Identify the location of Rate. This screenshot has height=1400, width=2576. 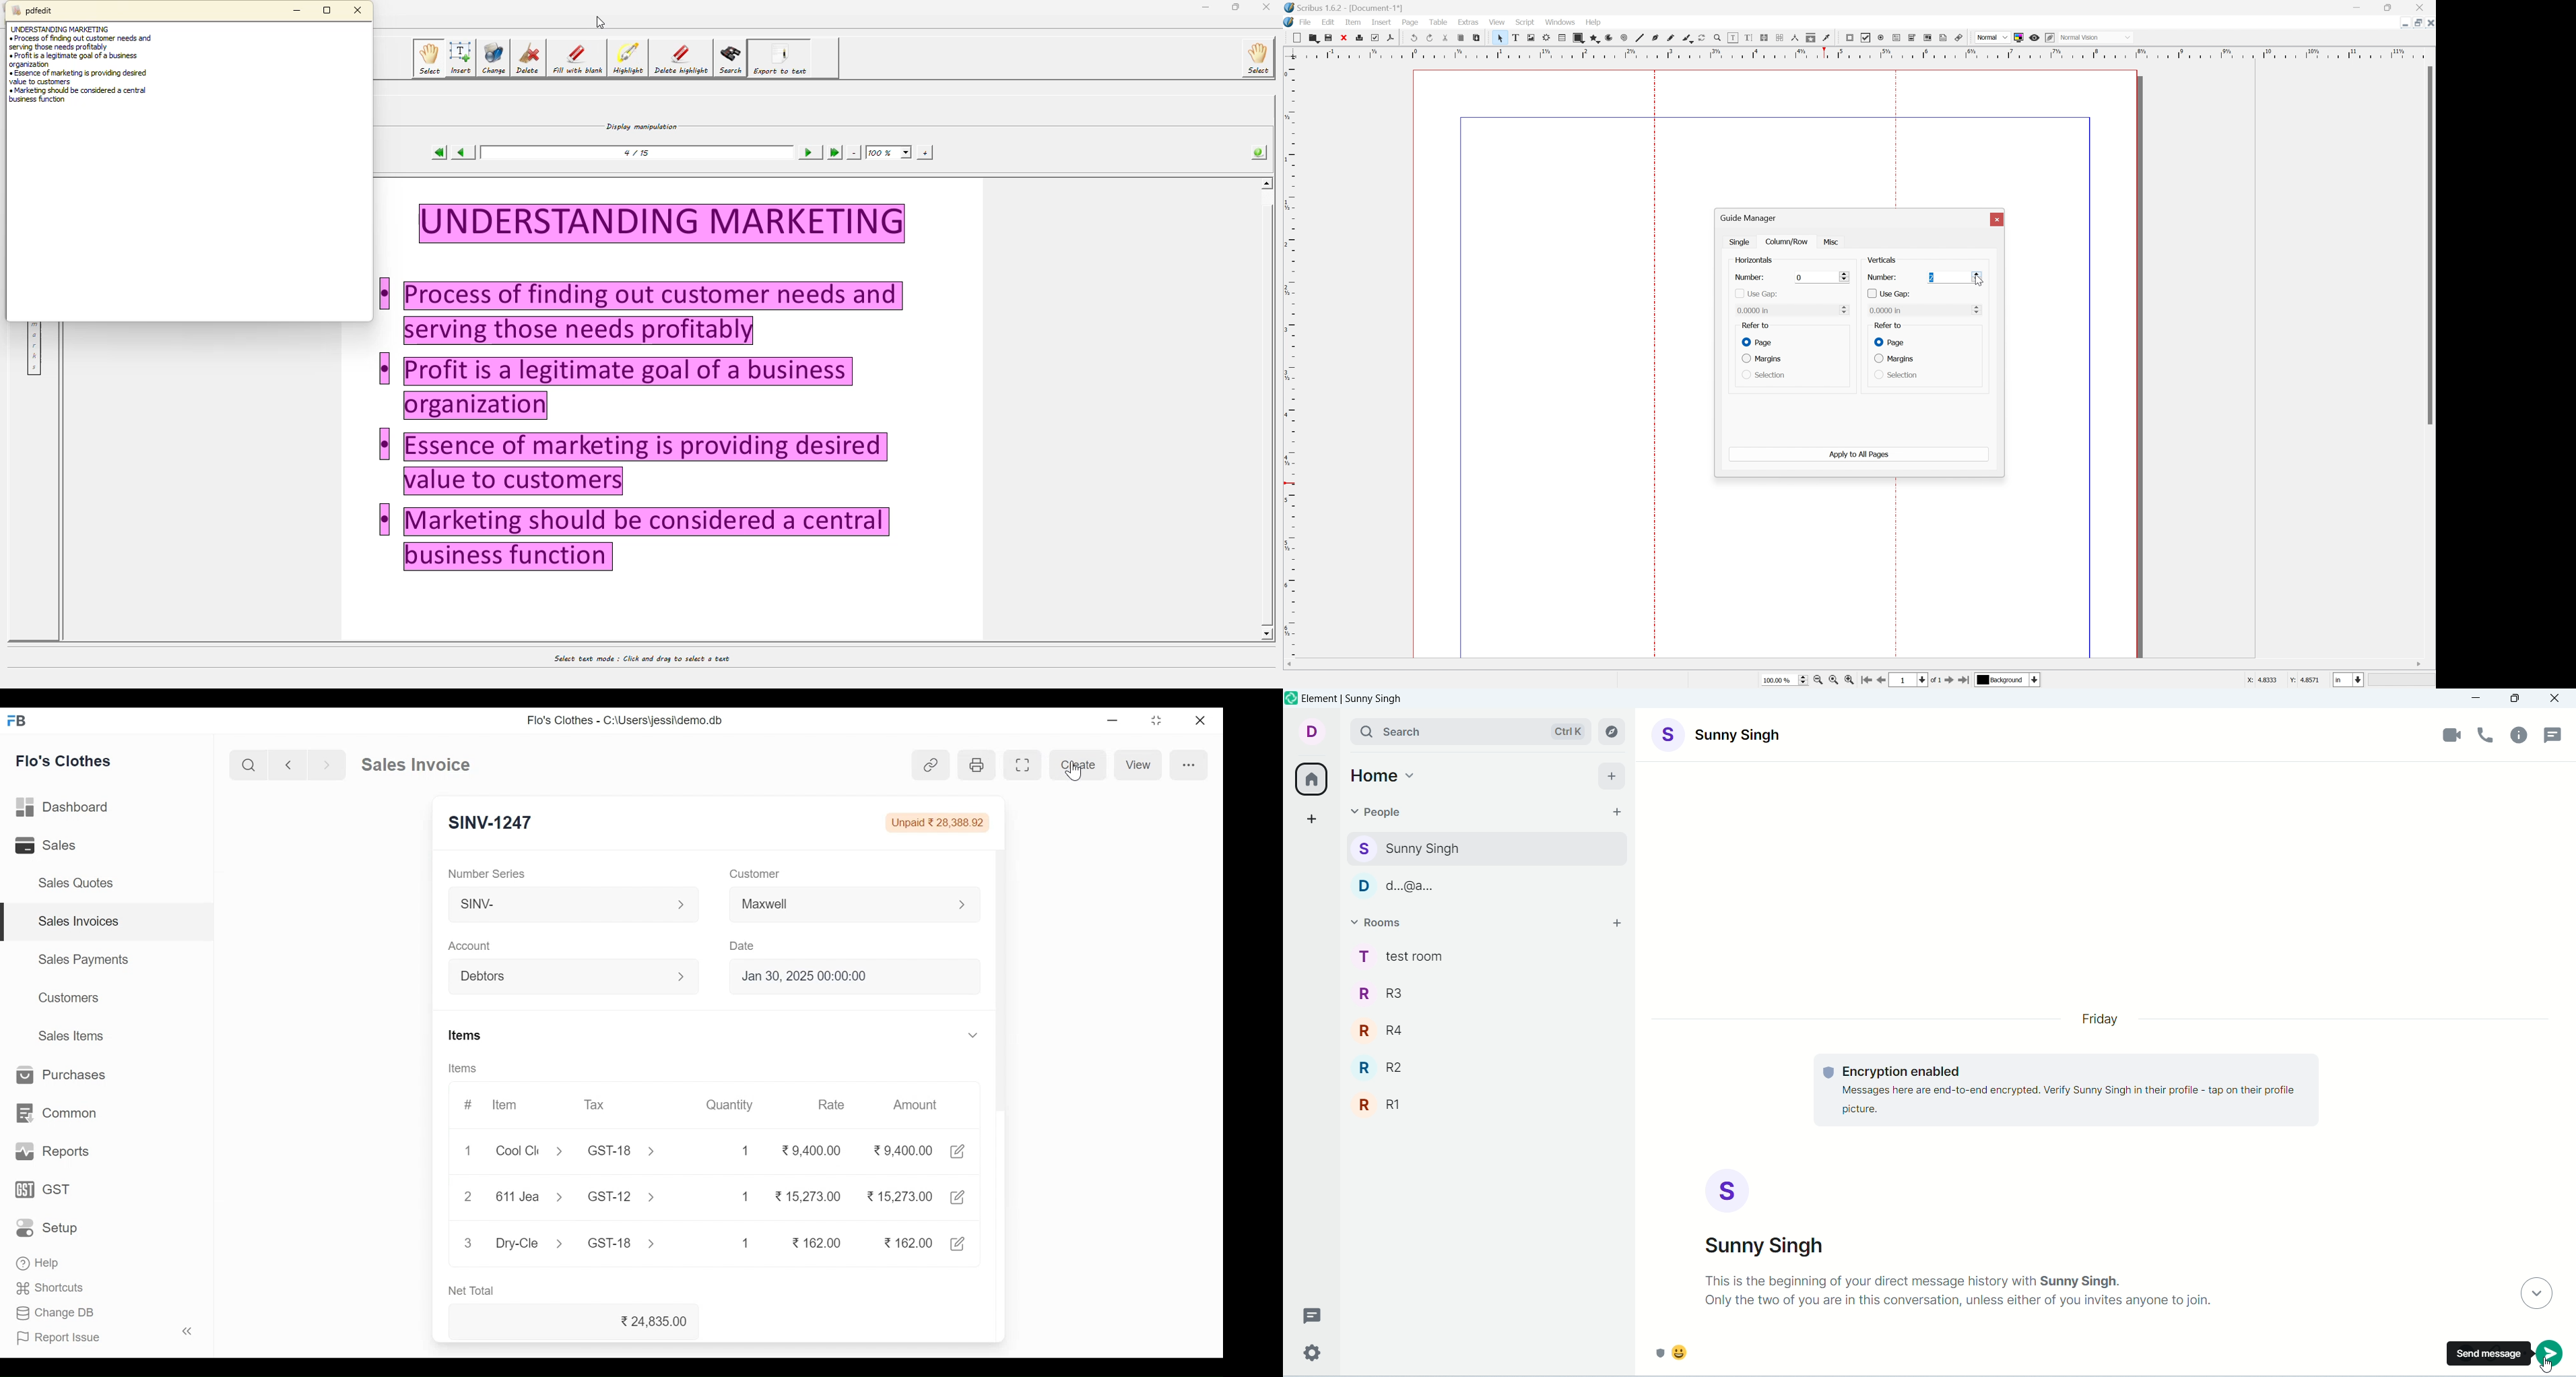
(834, 1104).